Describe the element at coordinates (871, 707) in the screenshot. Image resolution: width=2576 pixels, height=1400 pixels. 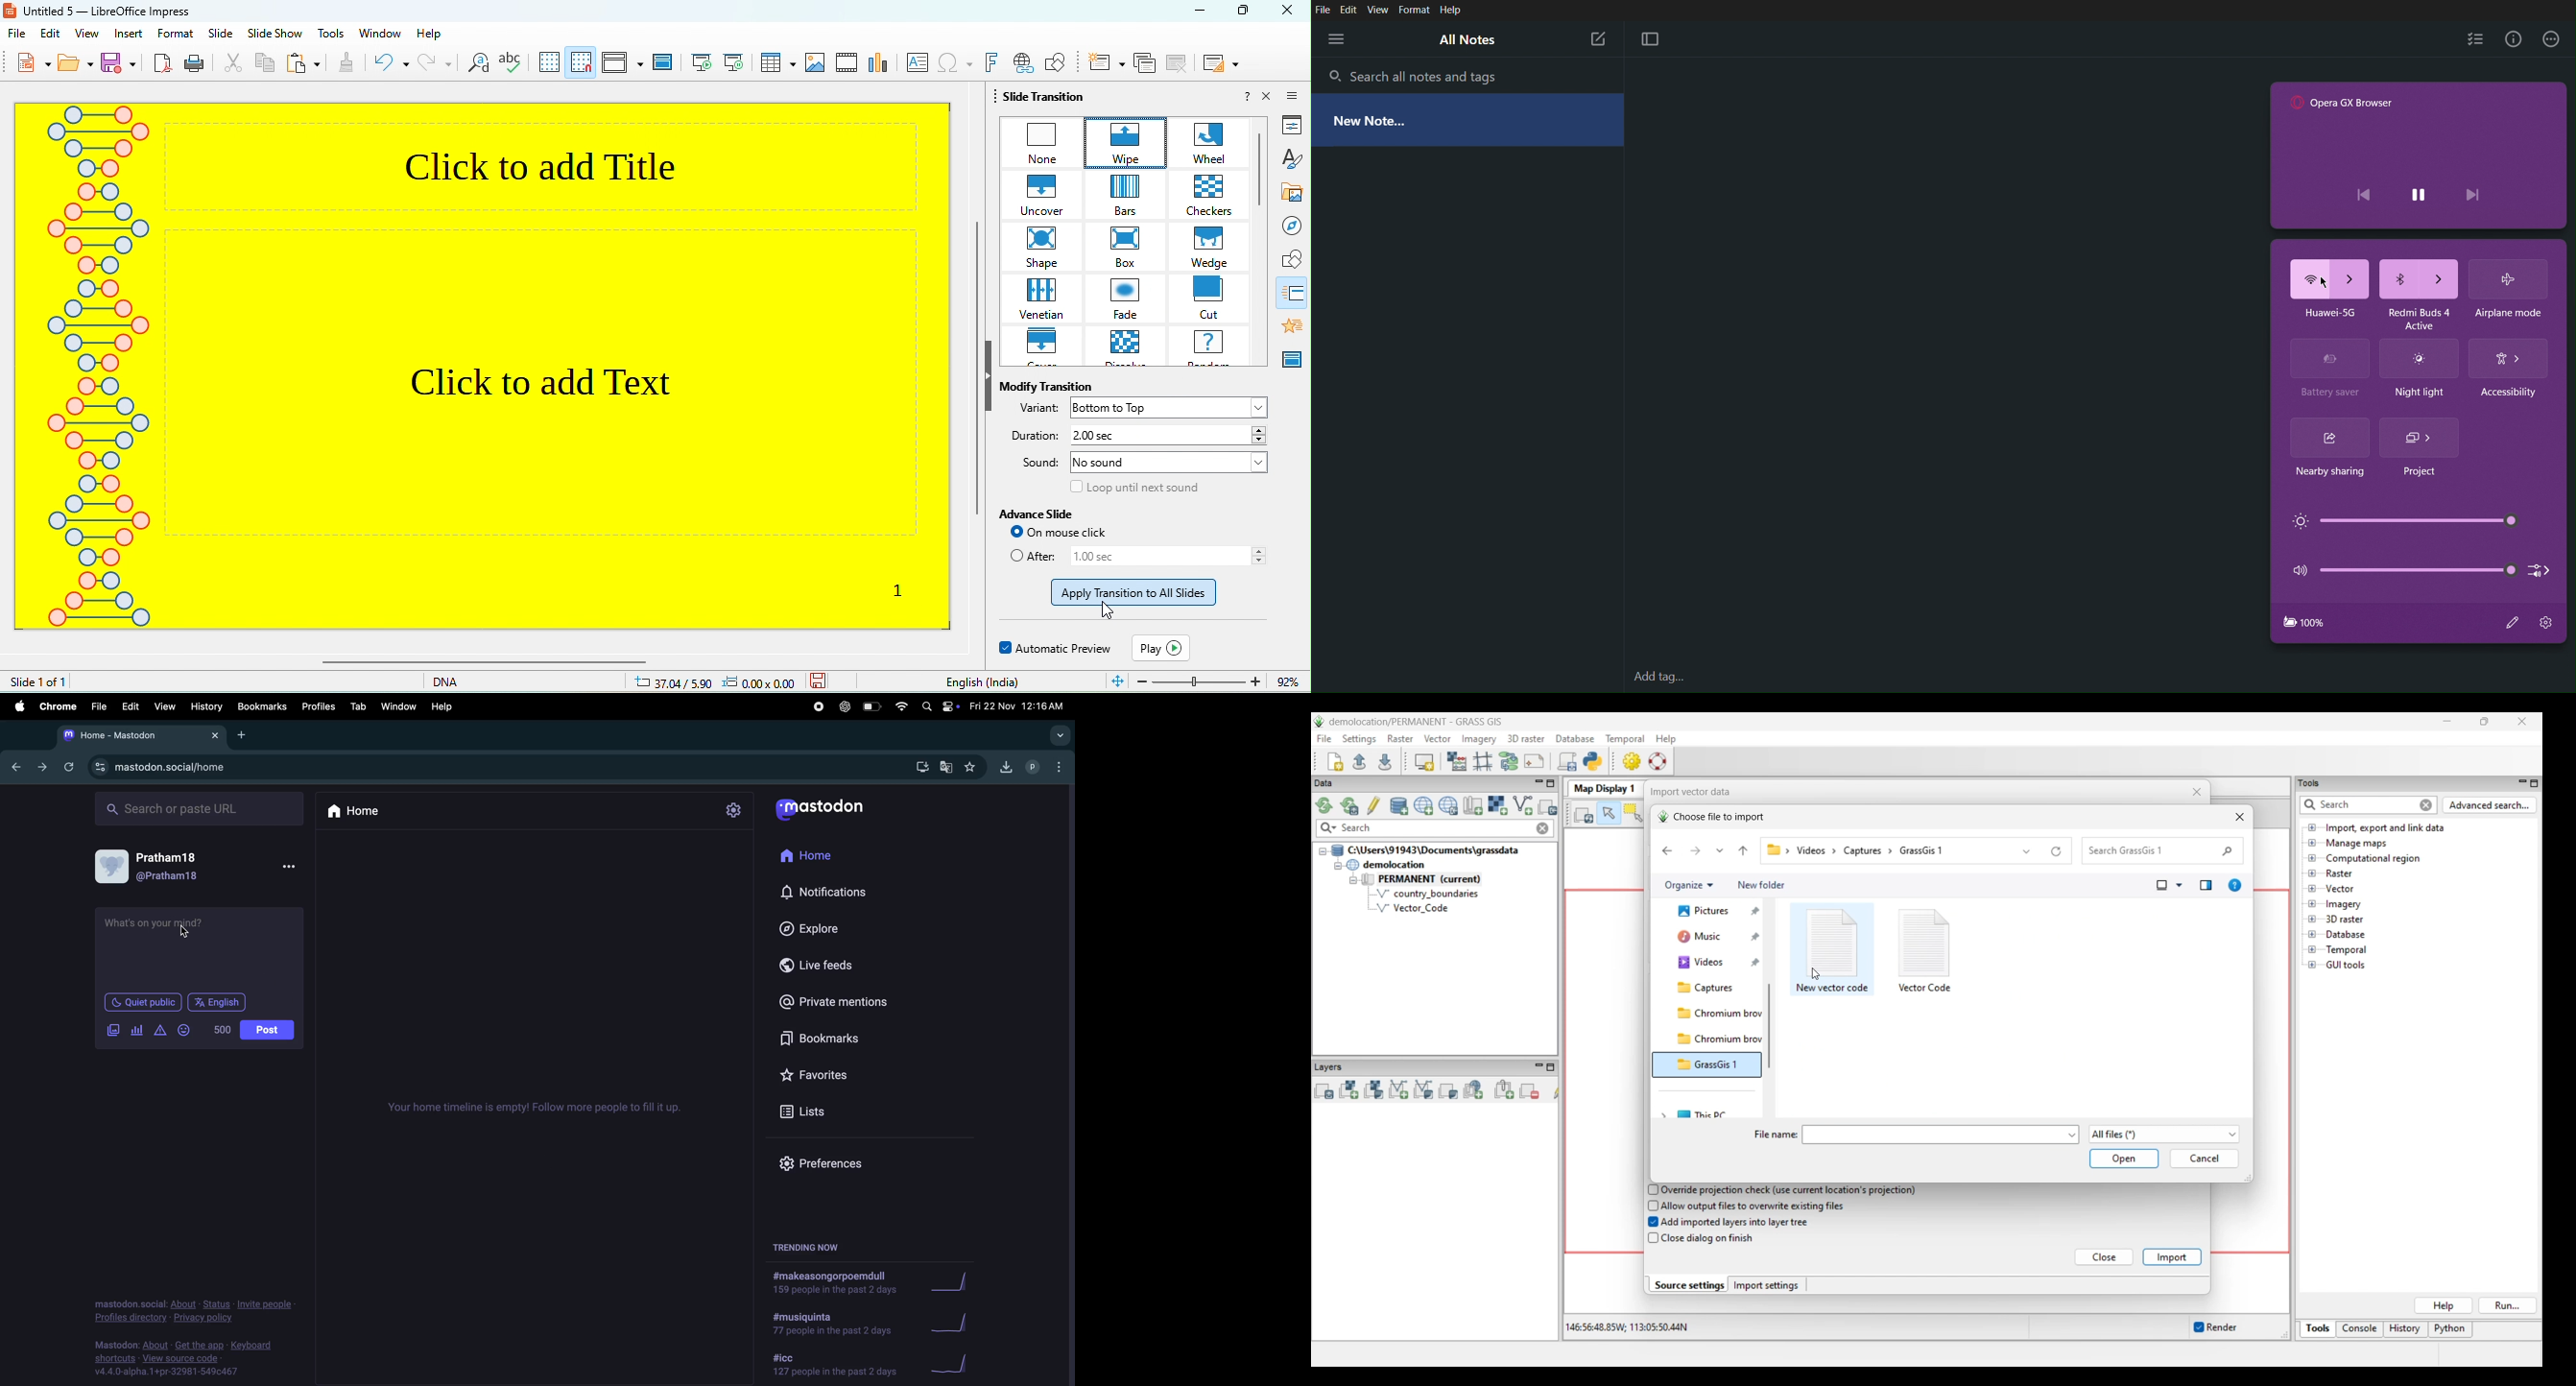
I see `battery` at that location.